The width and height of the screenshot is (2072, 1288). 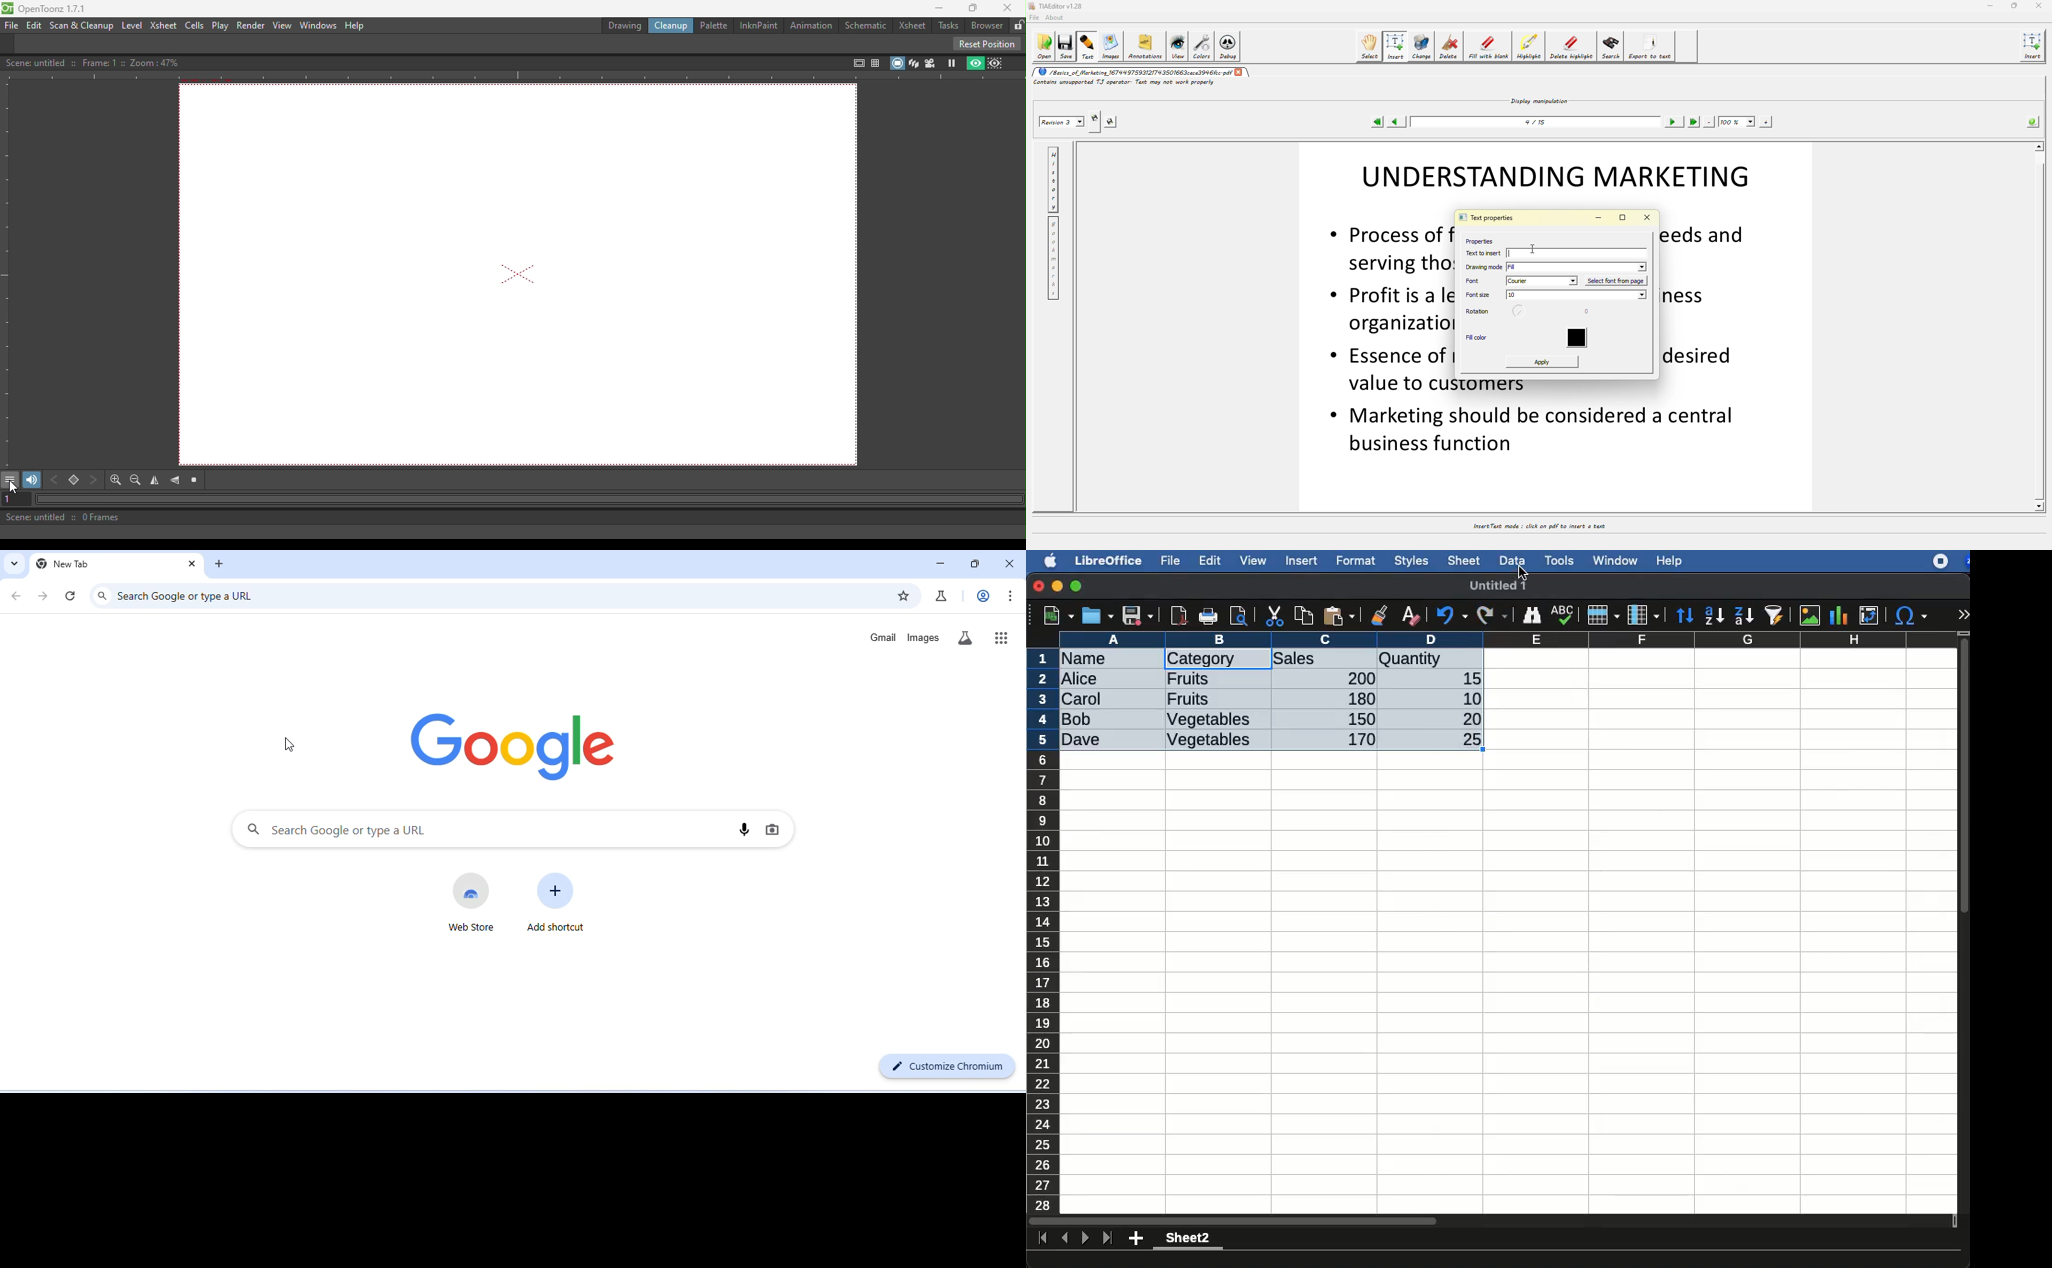 What do you see at coordinates (1465, 718) in the screenshot?
I see `20` at bounding box center [1465, 718].